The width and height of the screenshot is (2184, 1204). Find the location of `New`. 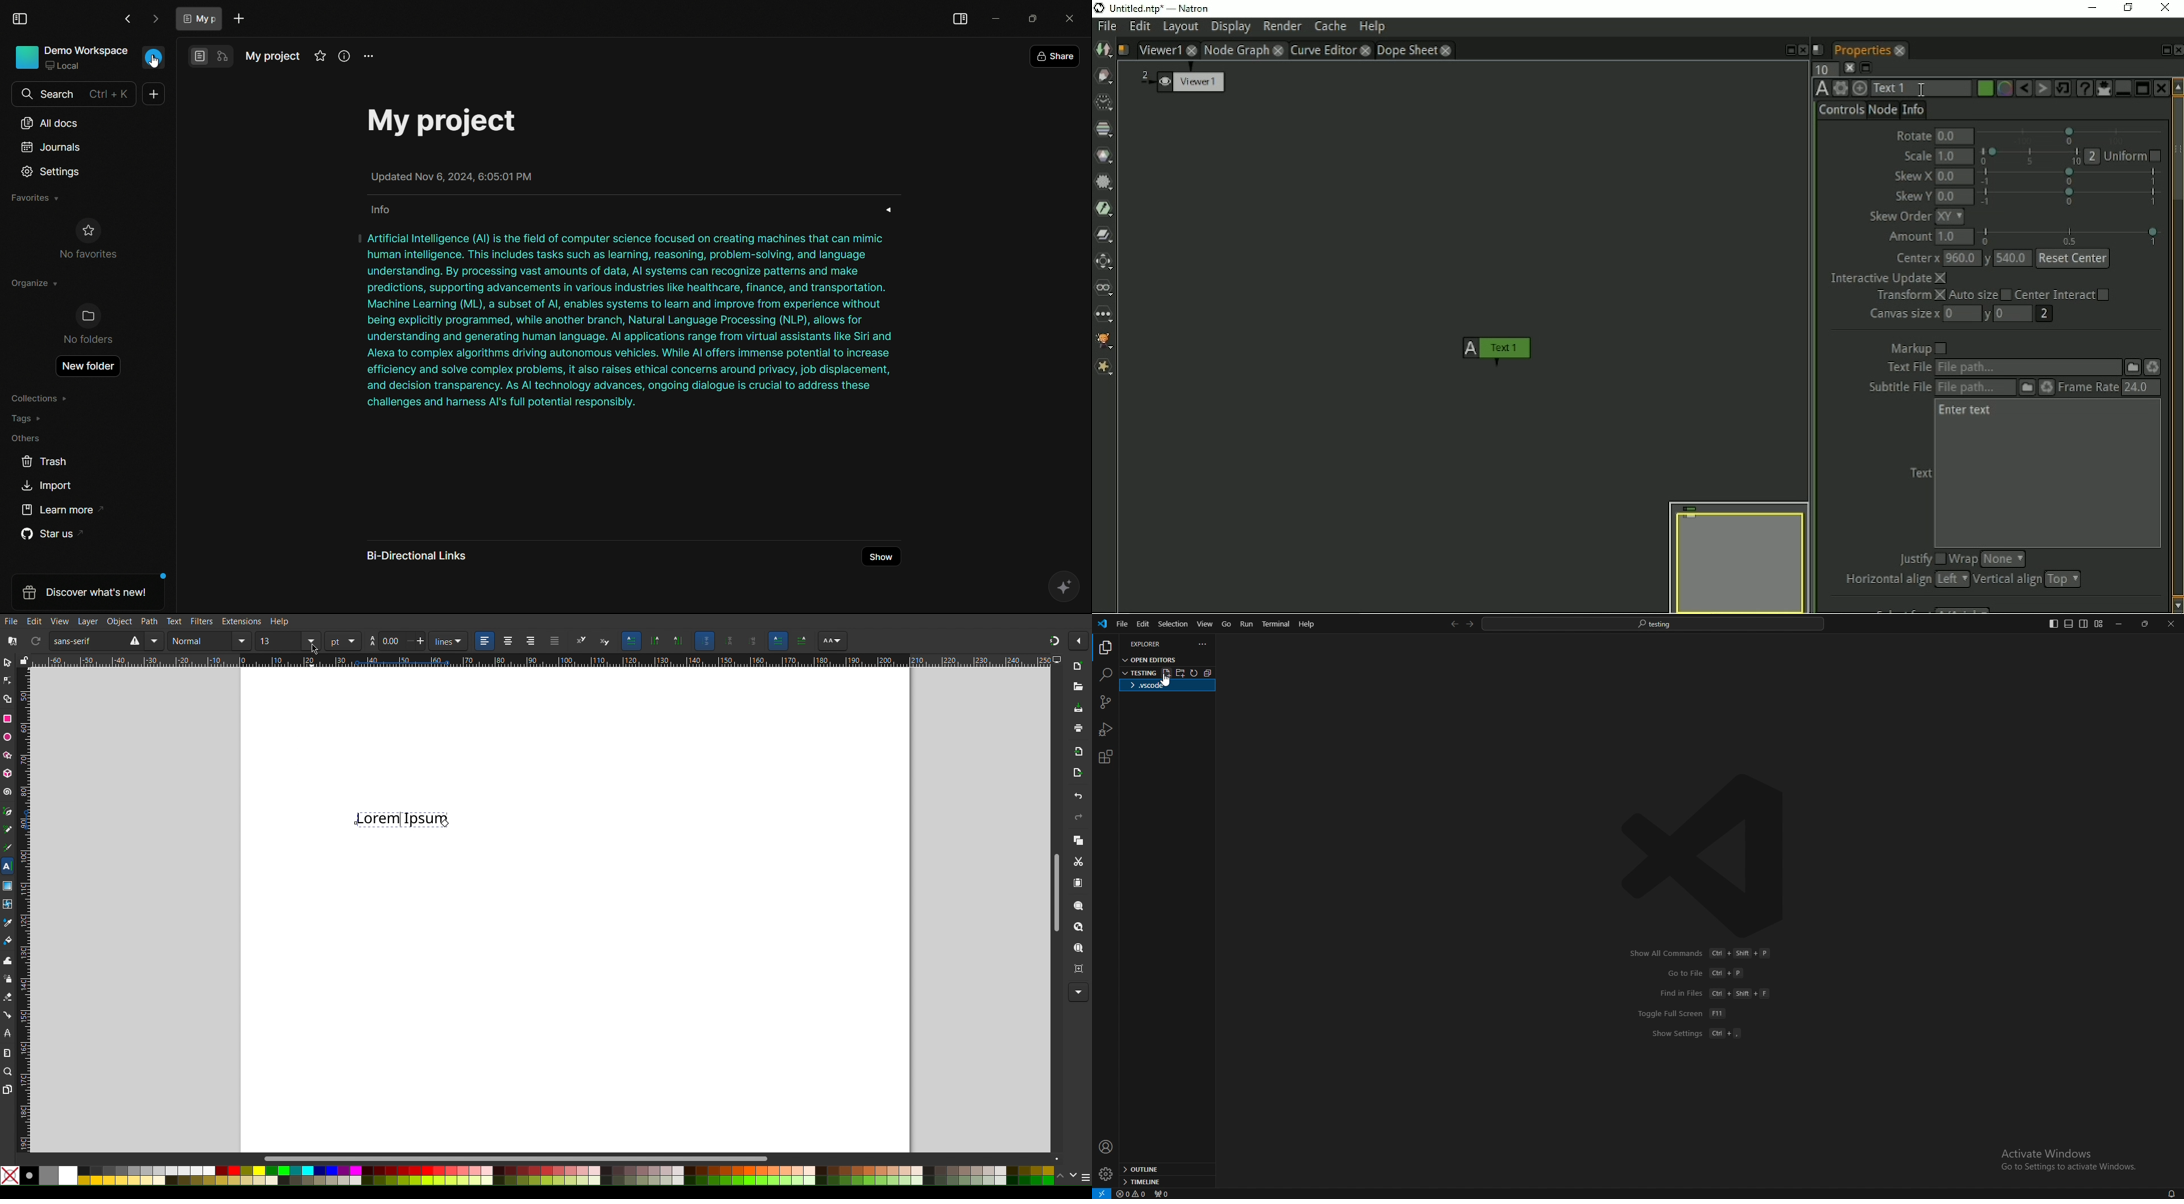

New is located at coordinates (1081, 665).